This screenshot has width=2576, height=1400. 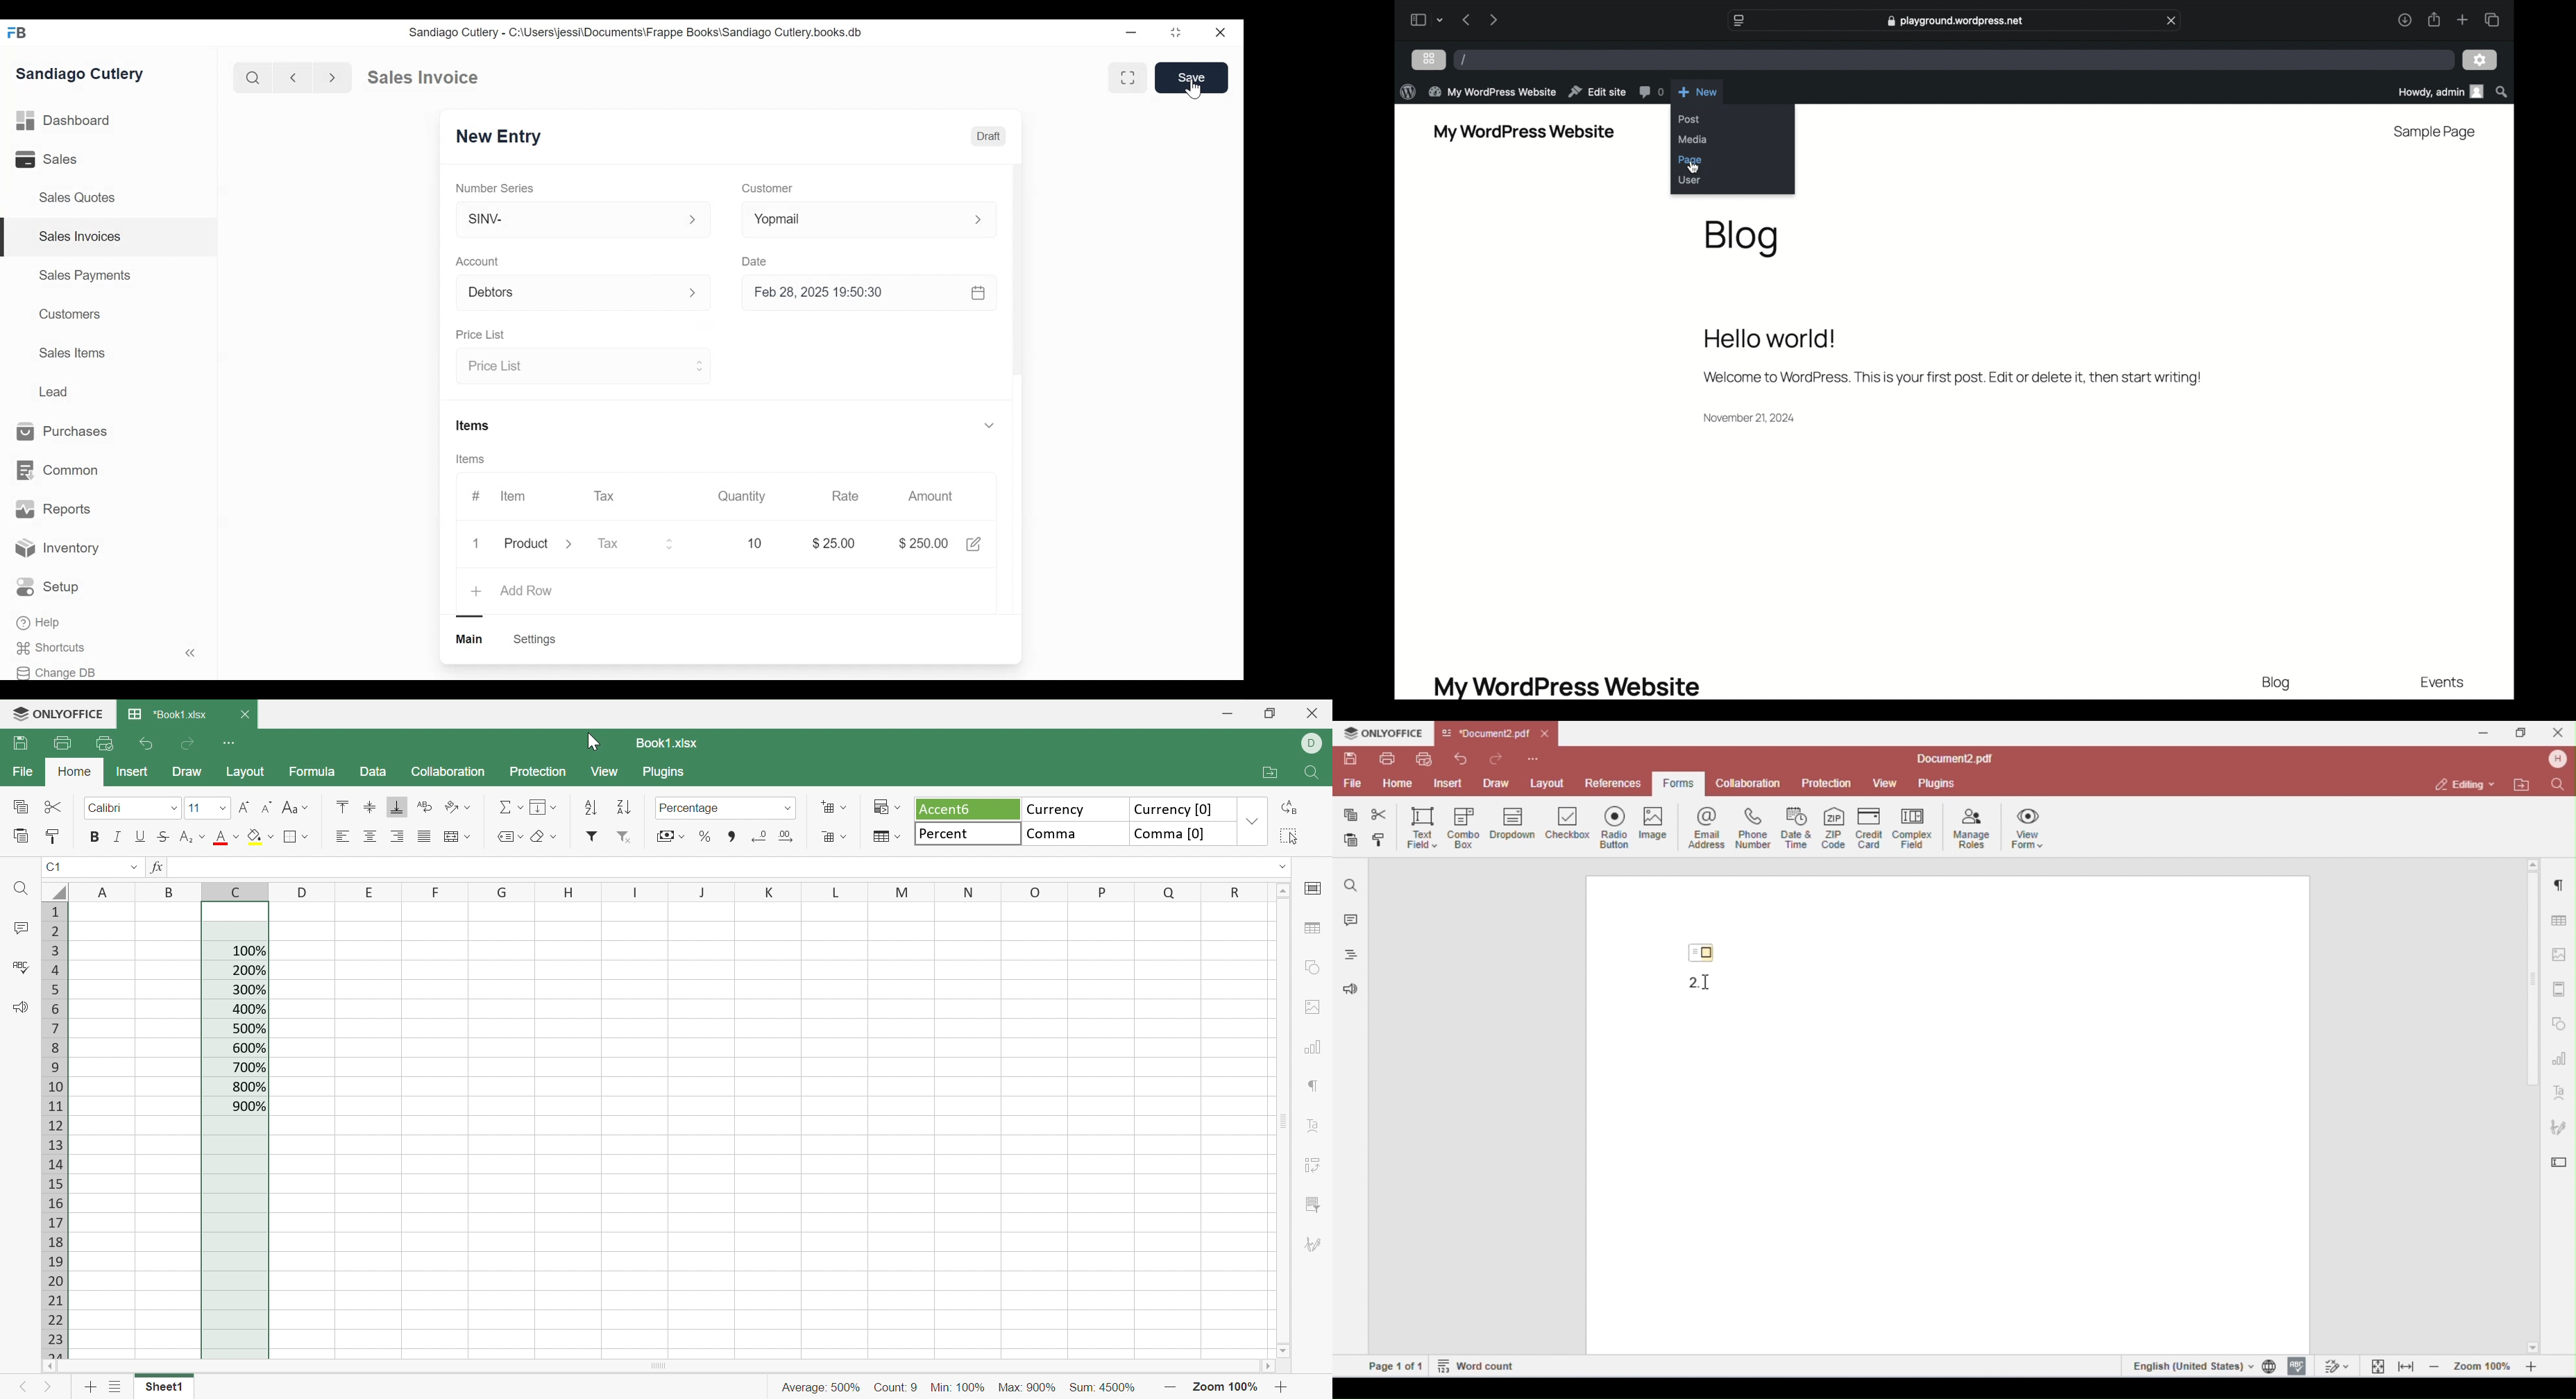 I want to click on FB logo, so click(x=17, y=32).